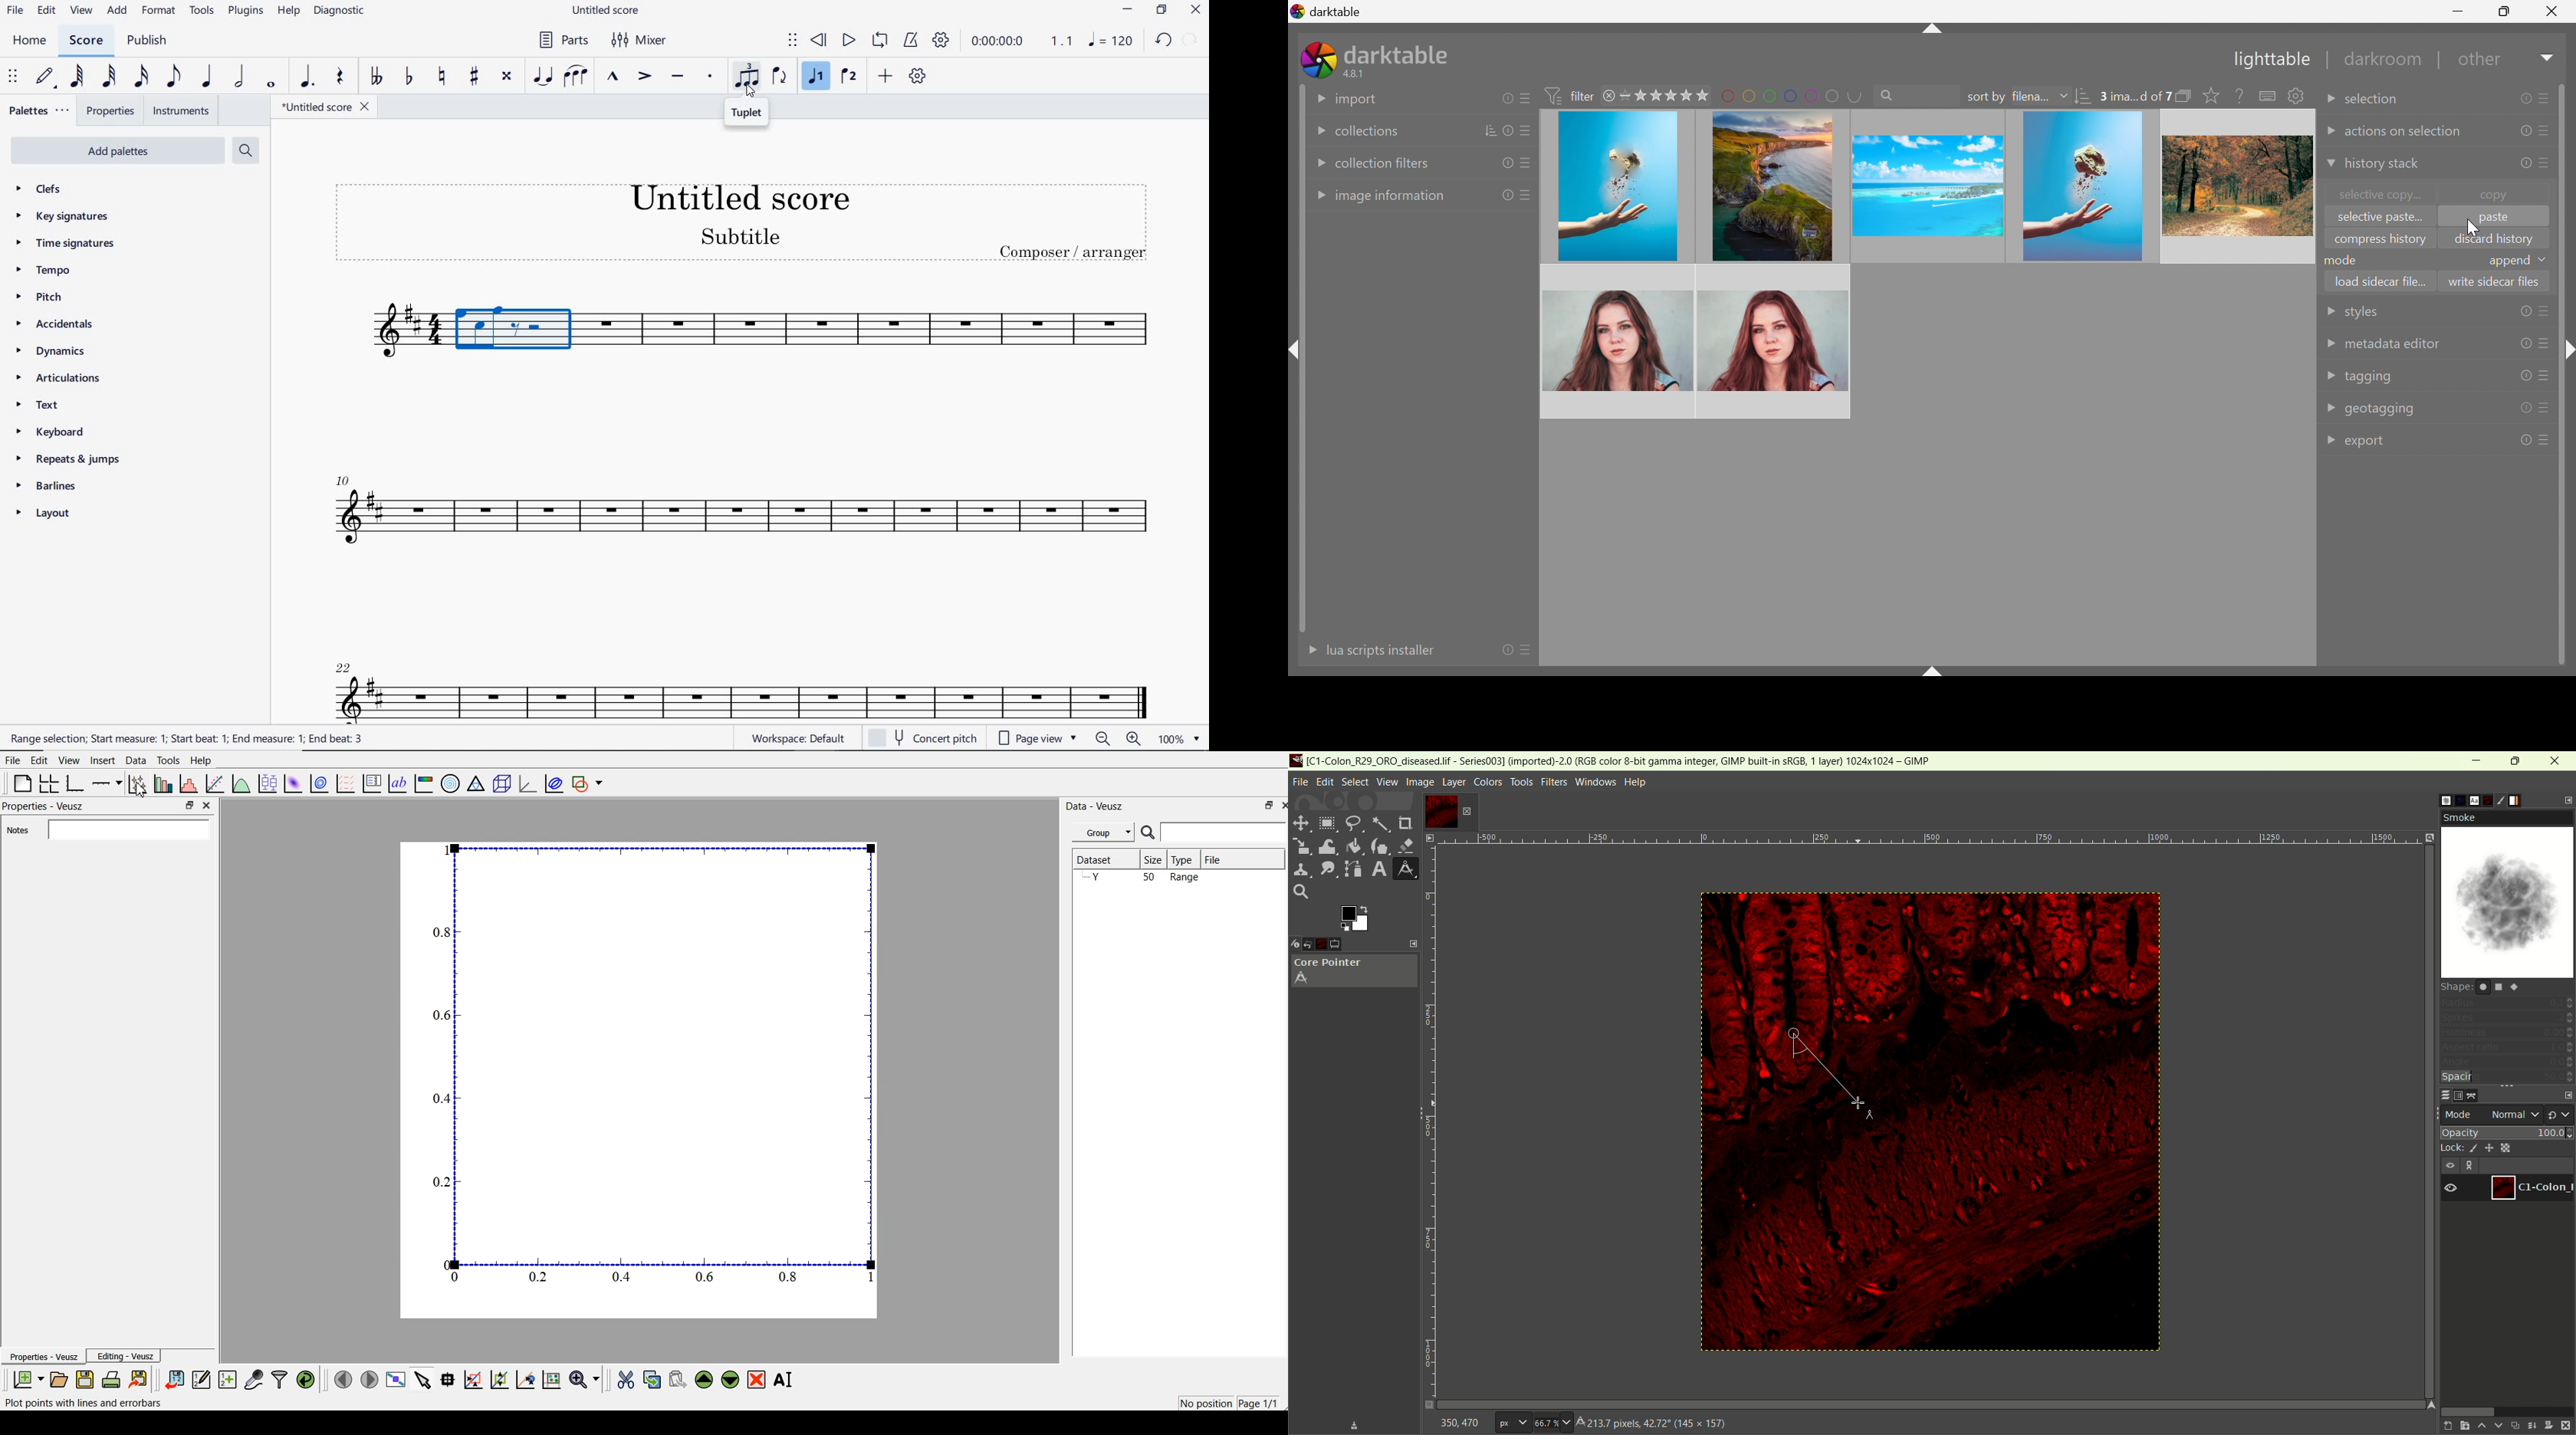 The height and width of the screenshot is (1456, 2576). Describe the element at coordinates (515, 335) in the screenshot. I see `highlighted measure` at that location.